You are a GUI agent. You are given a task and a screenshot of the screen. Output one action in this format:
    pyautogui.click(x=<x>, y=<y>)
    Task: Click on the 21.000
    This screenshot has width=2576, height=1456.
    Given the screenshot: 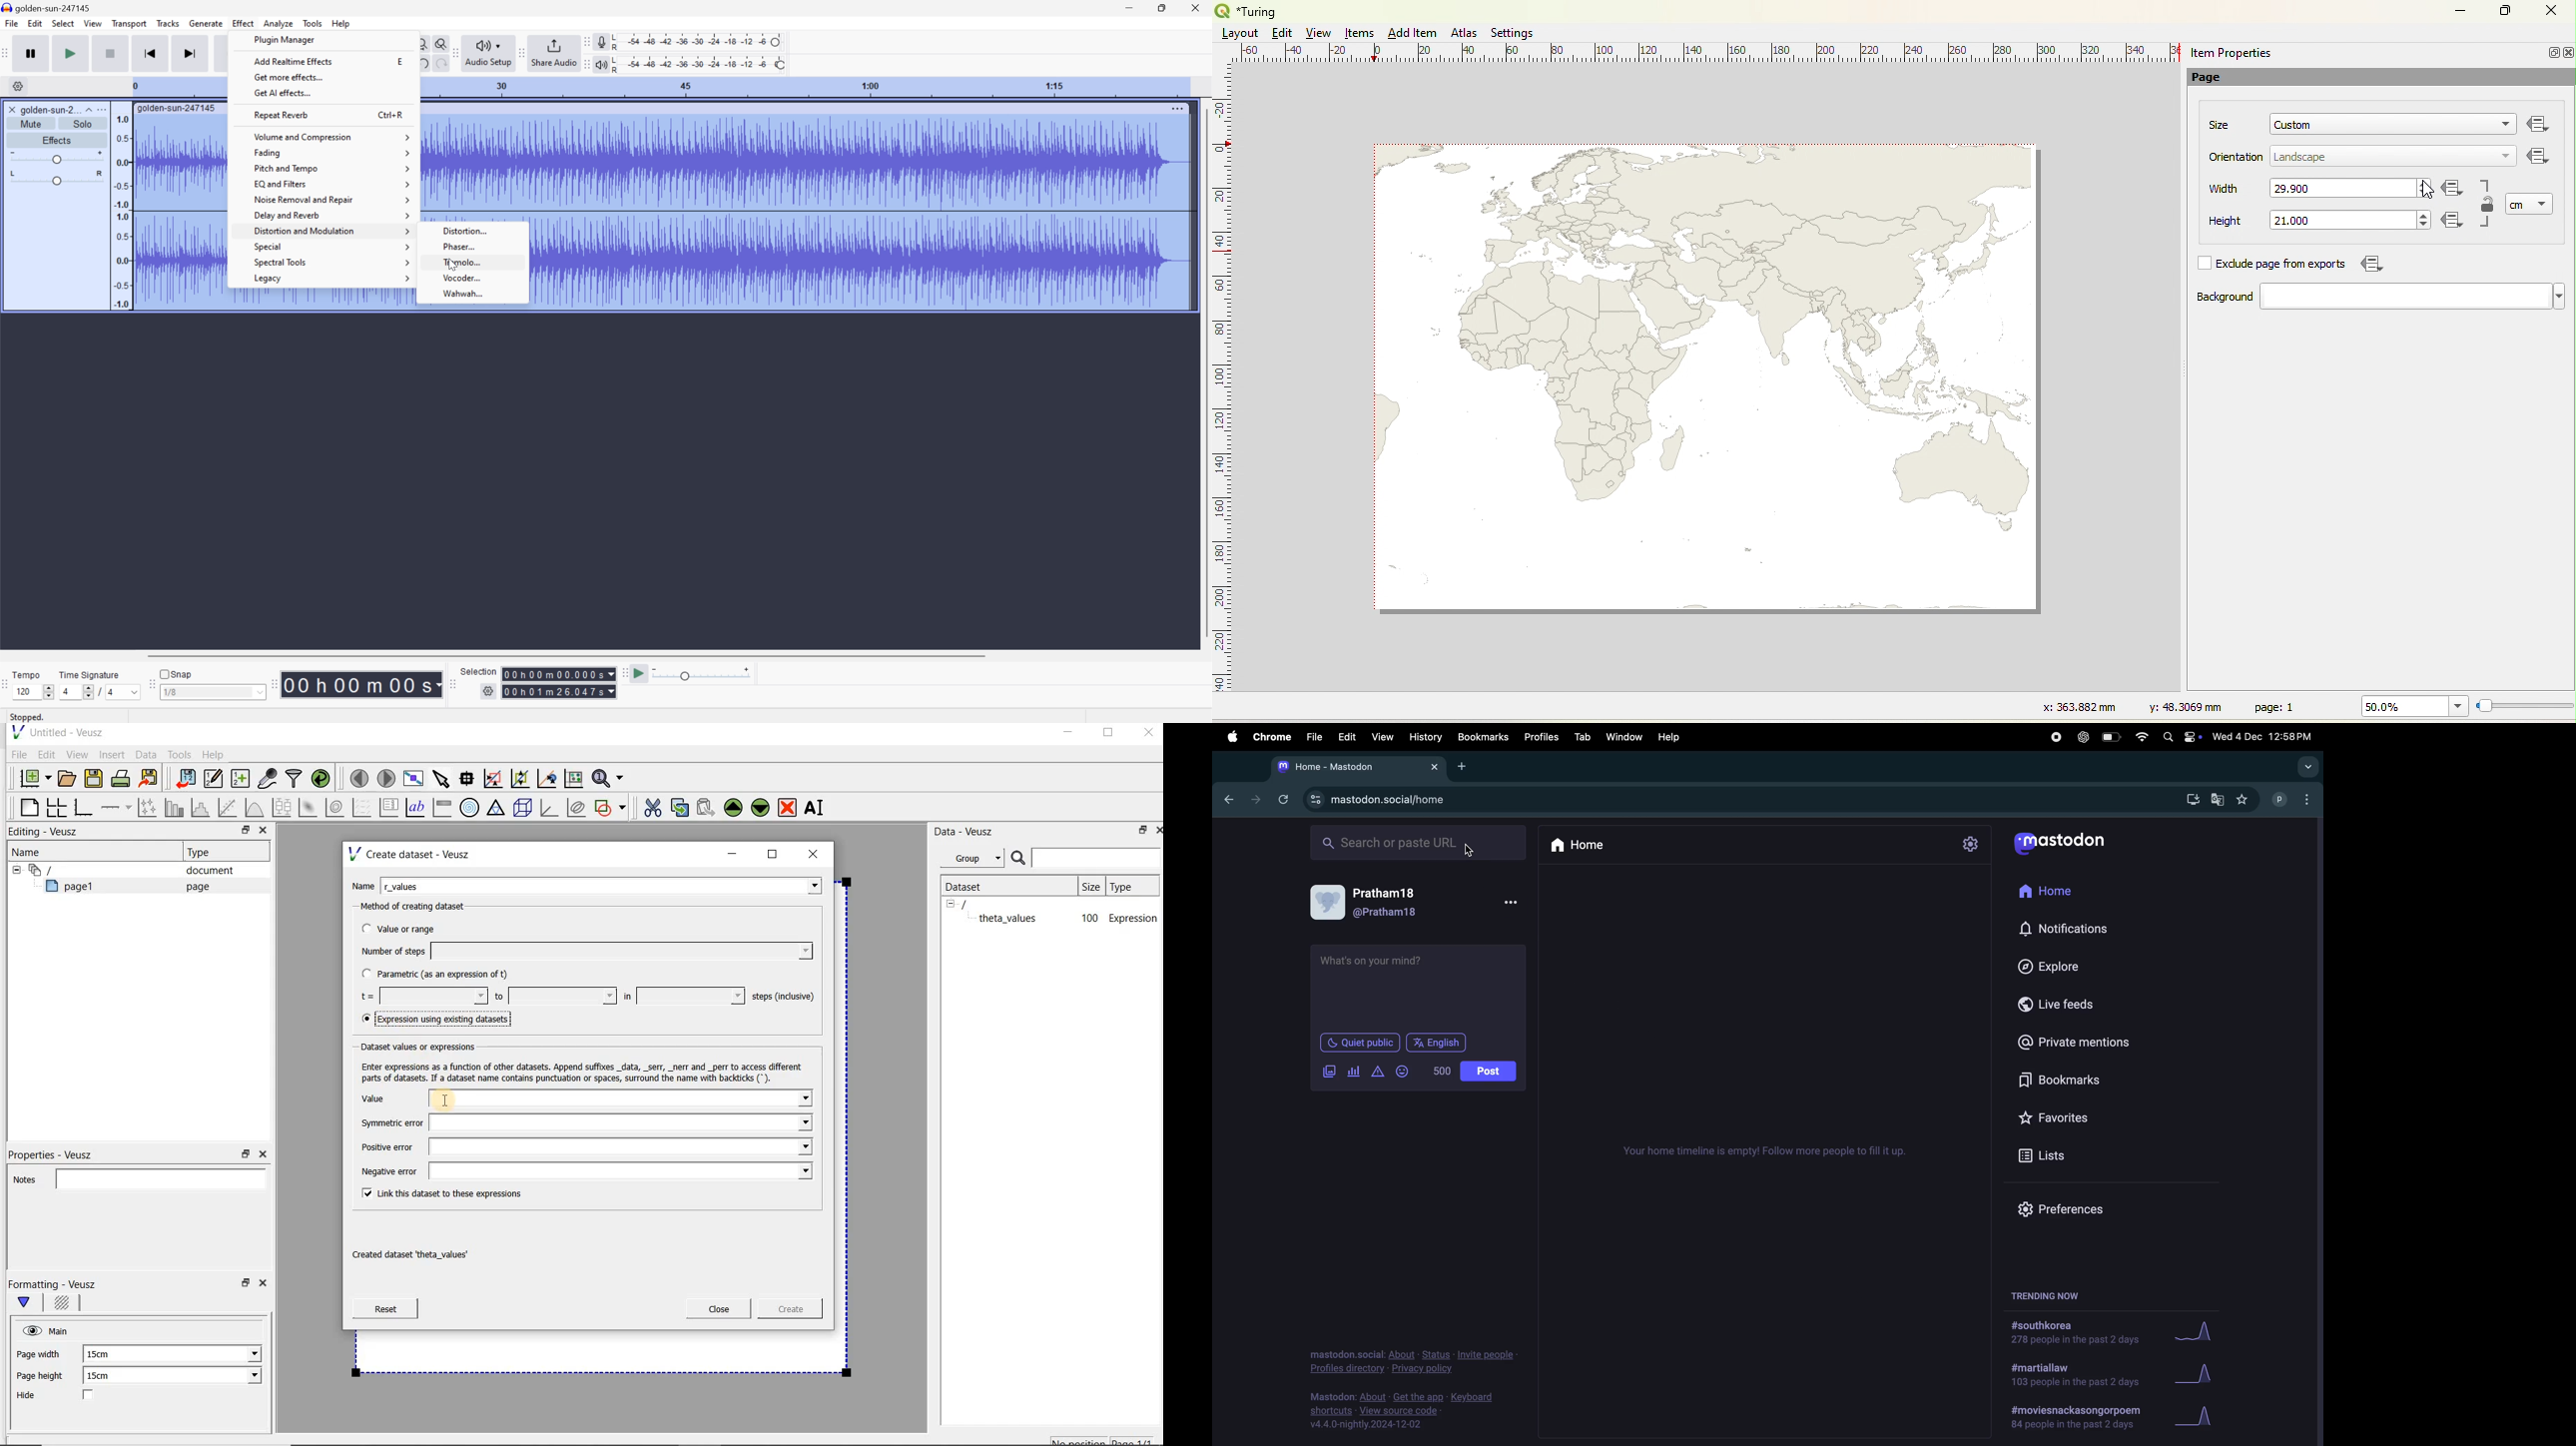 What is the action you would take?
    pyautogui.click(x=2291, y=221)
    